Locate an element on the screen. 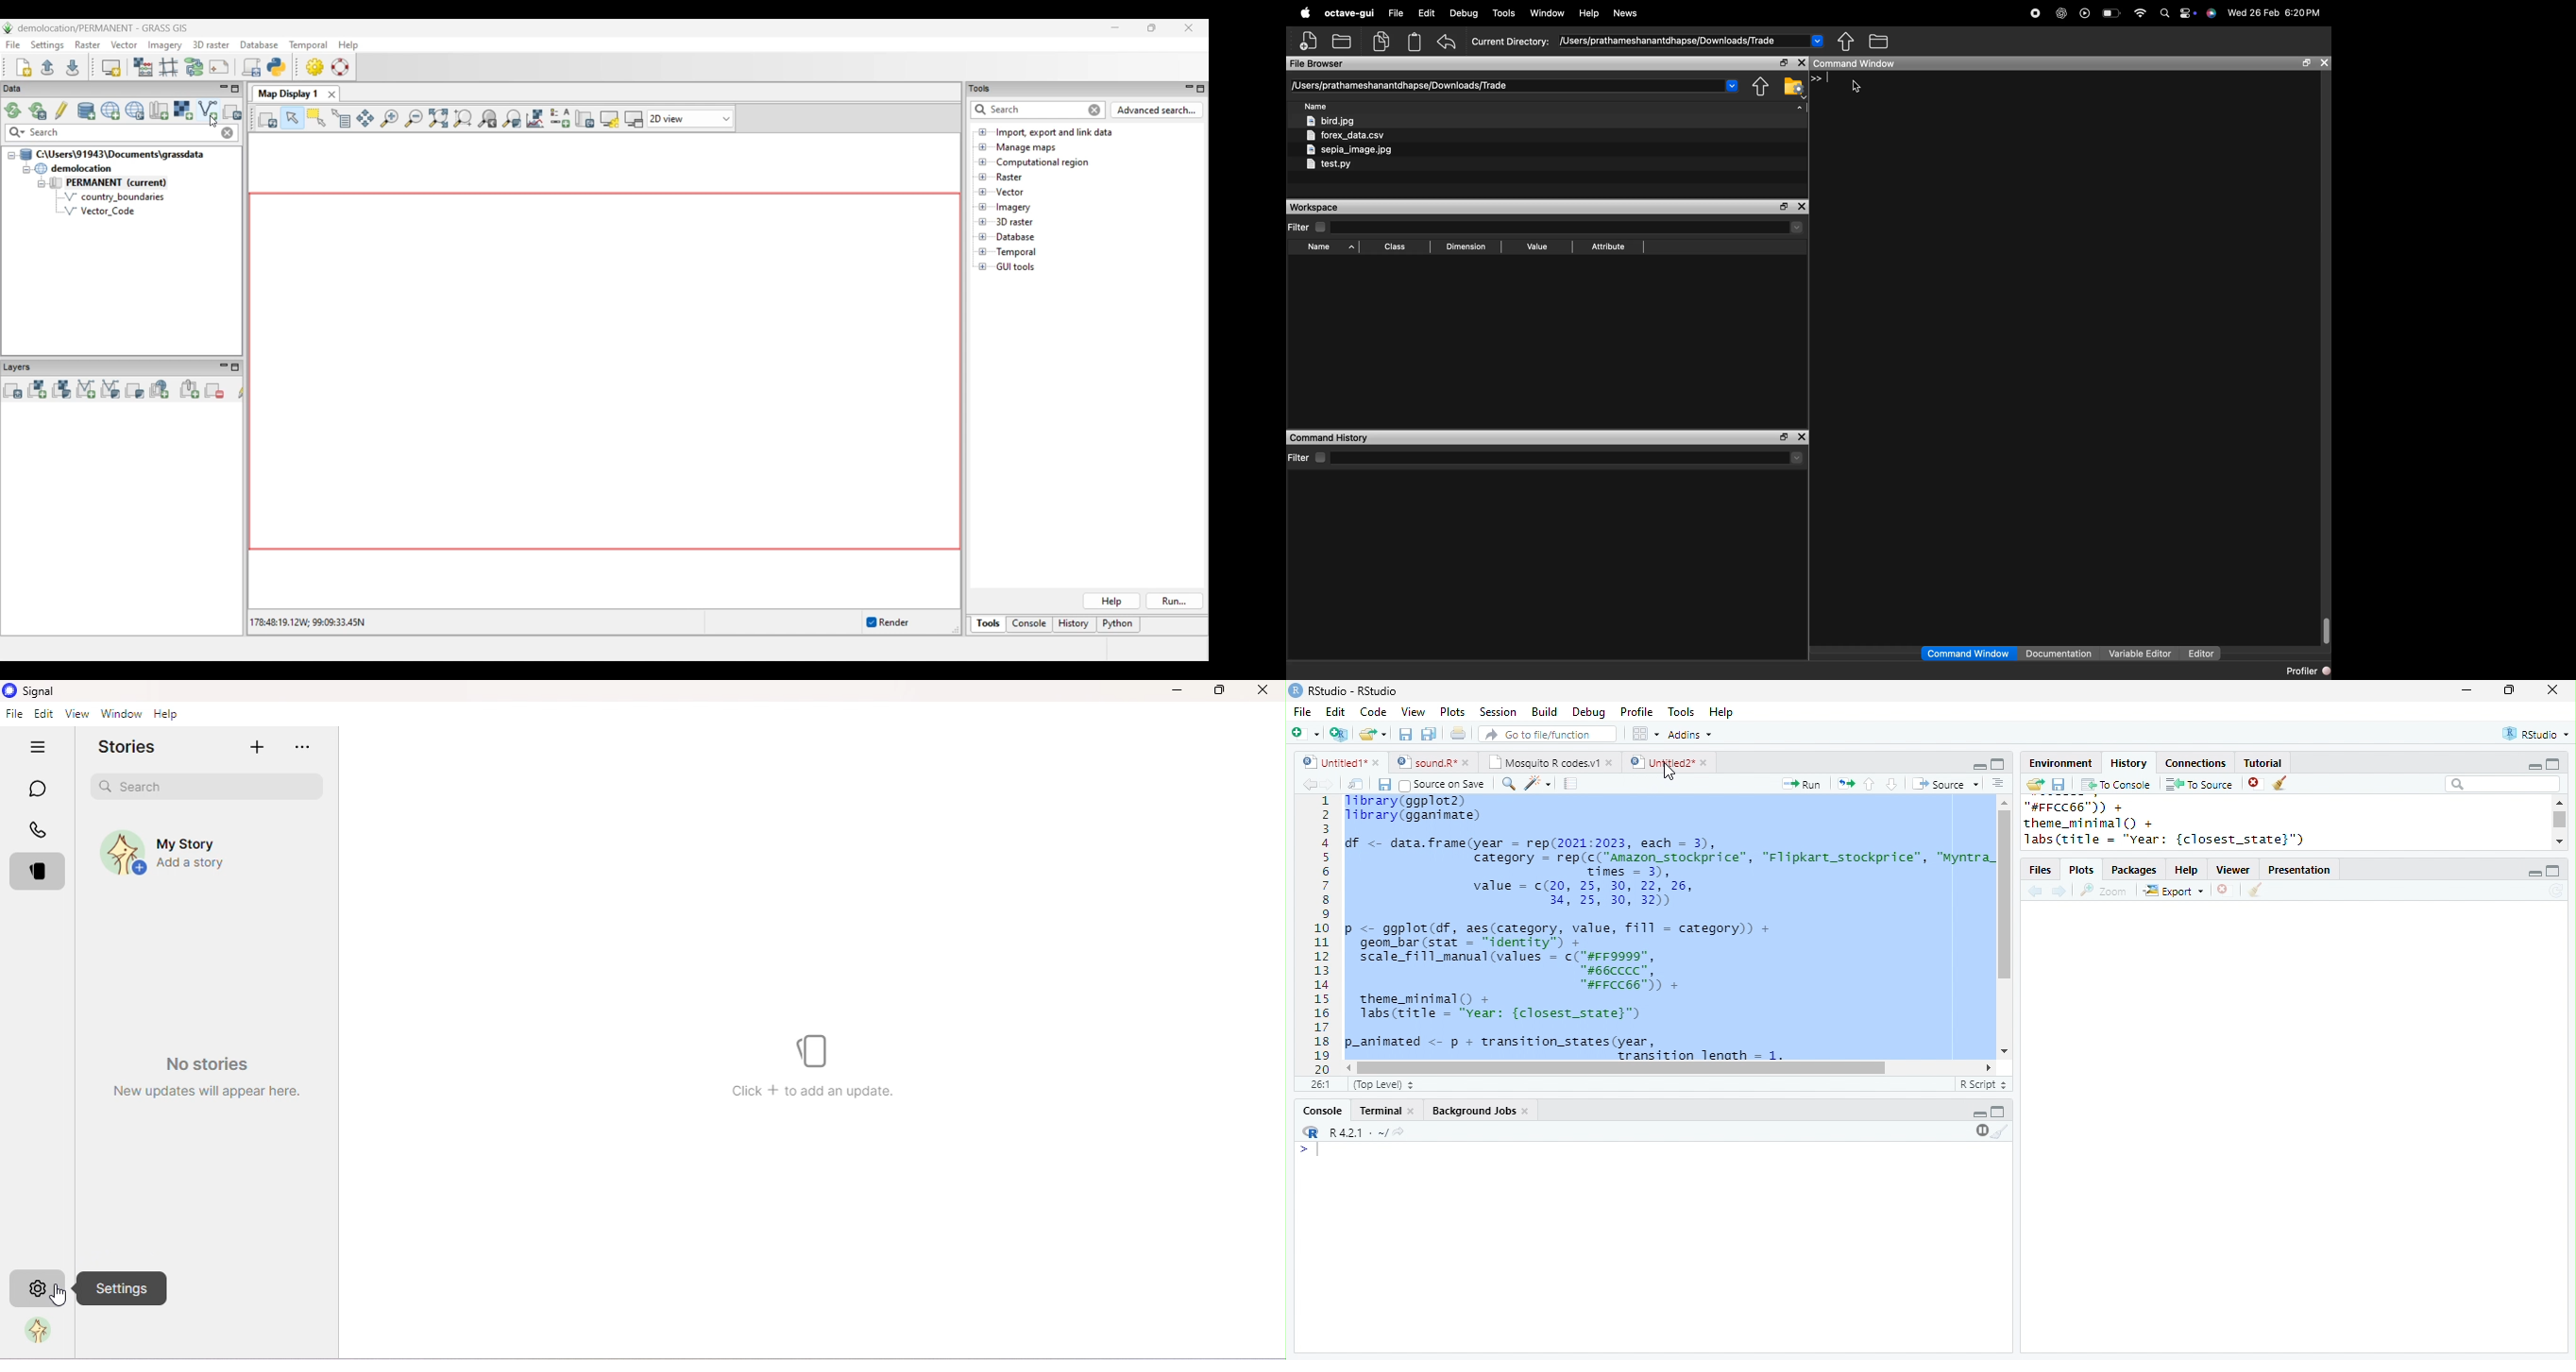 The width and height of the screenshot is (2576, 1372). forward is located at coordinates (2059, 892).